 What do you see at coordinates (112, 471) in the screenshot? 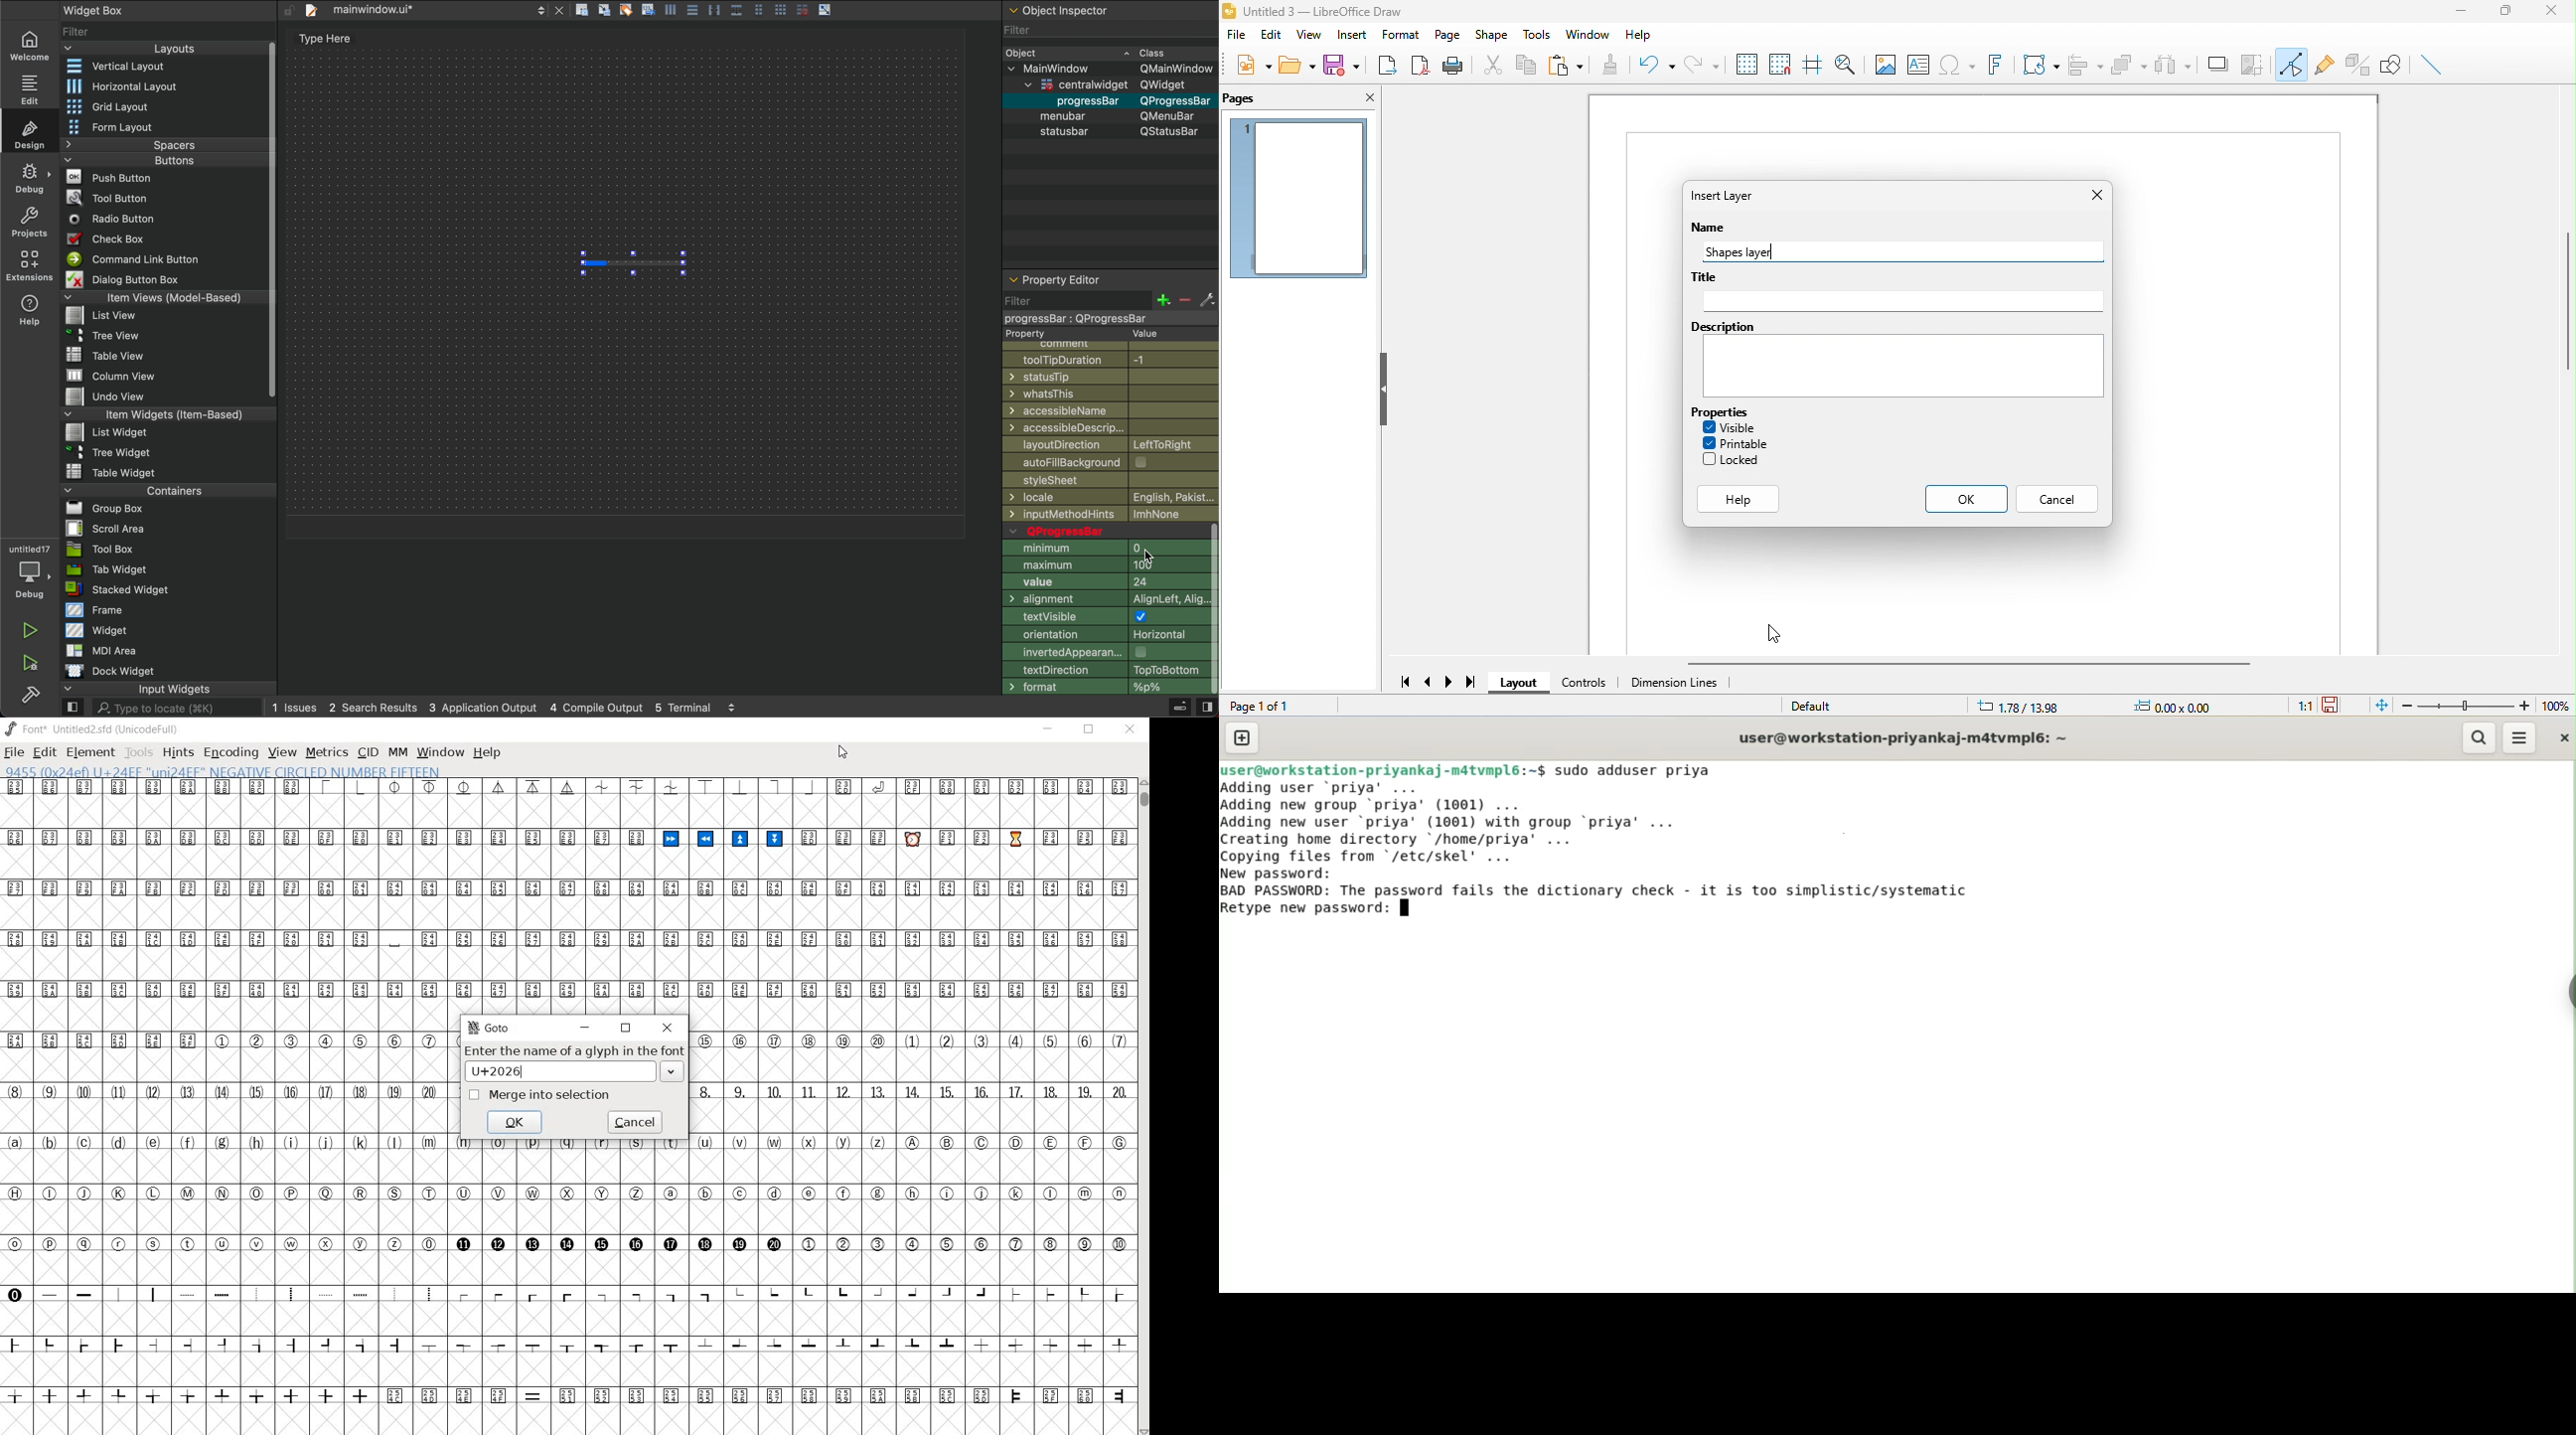
I see `File` at bounding box center [112, 471].